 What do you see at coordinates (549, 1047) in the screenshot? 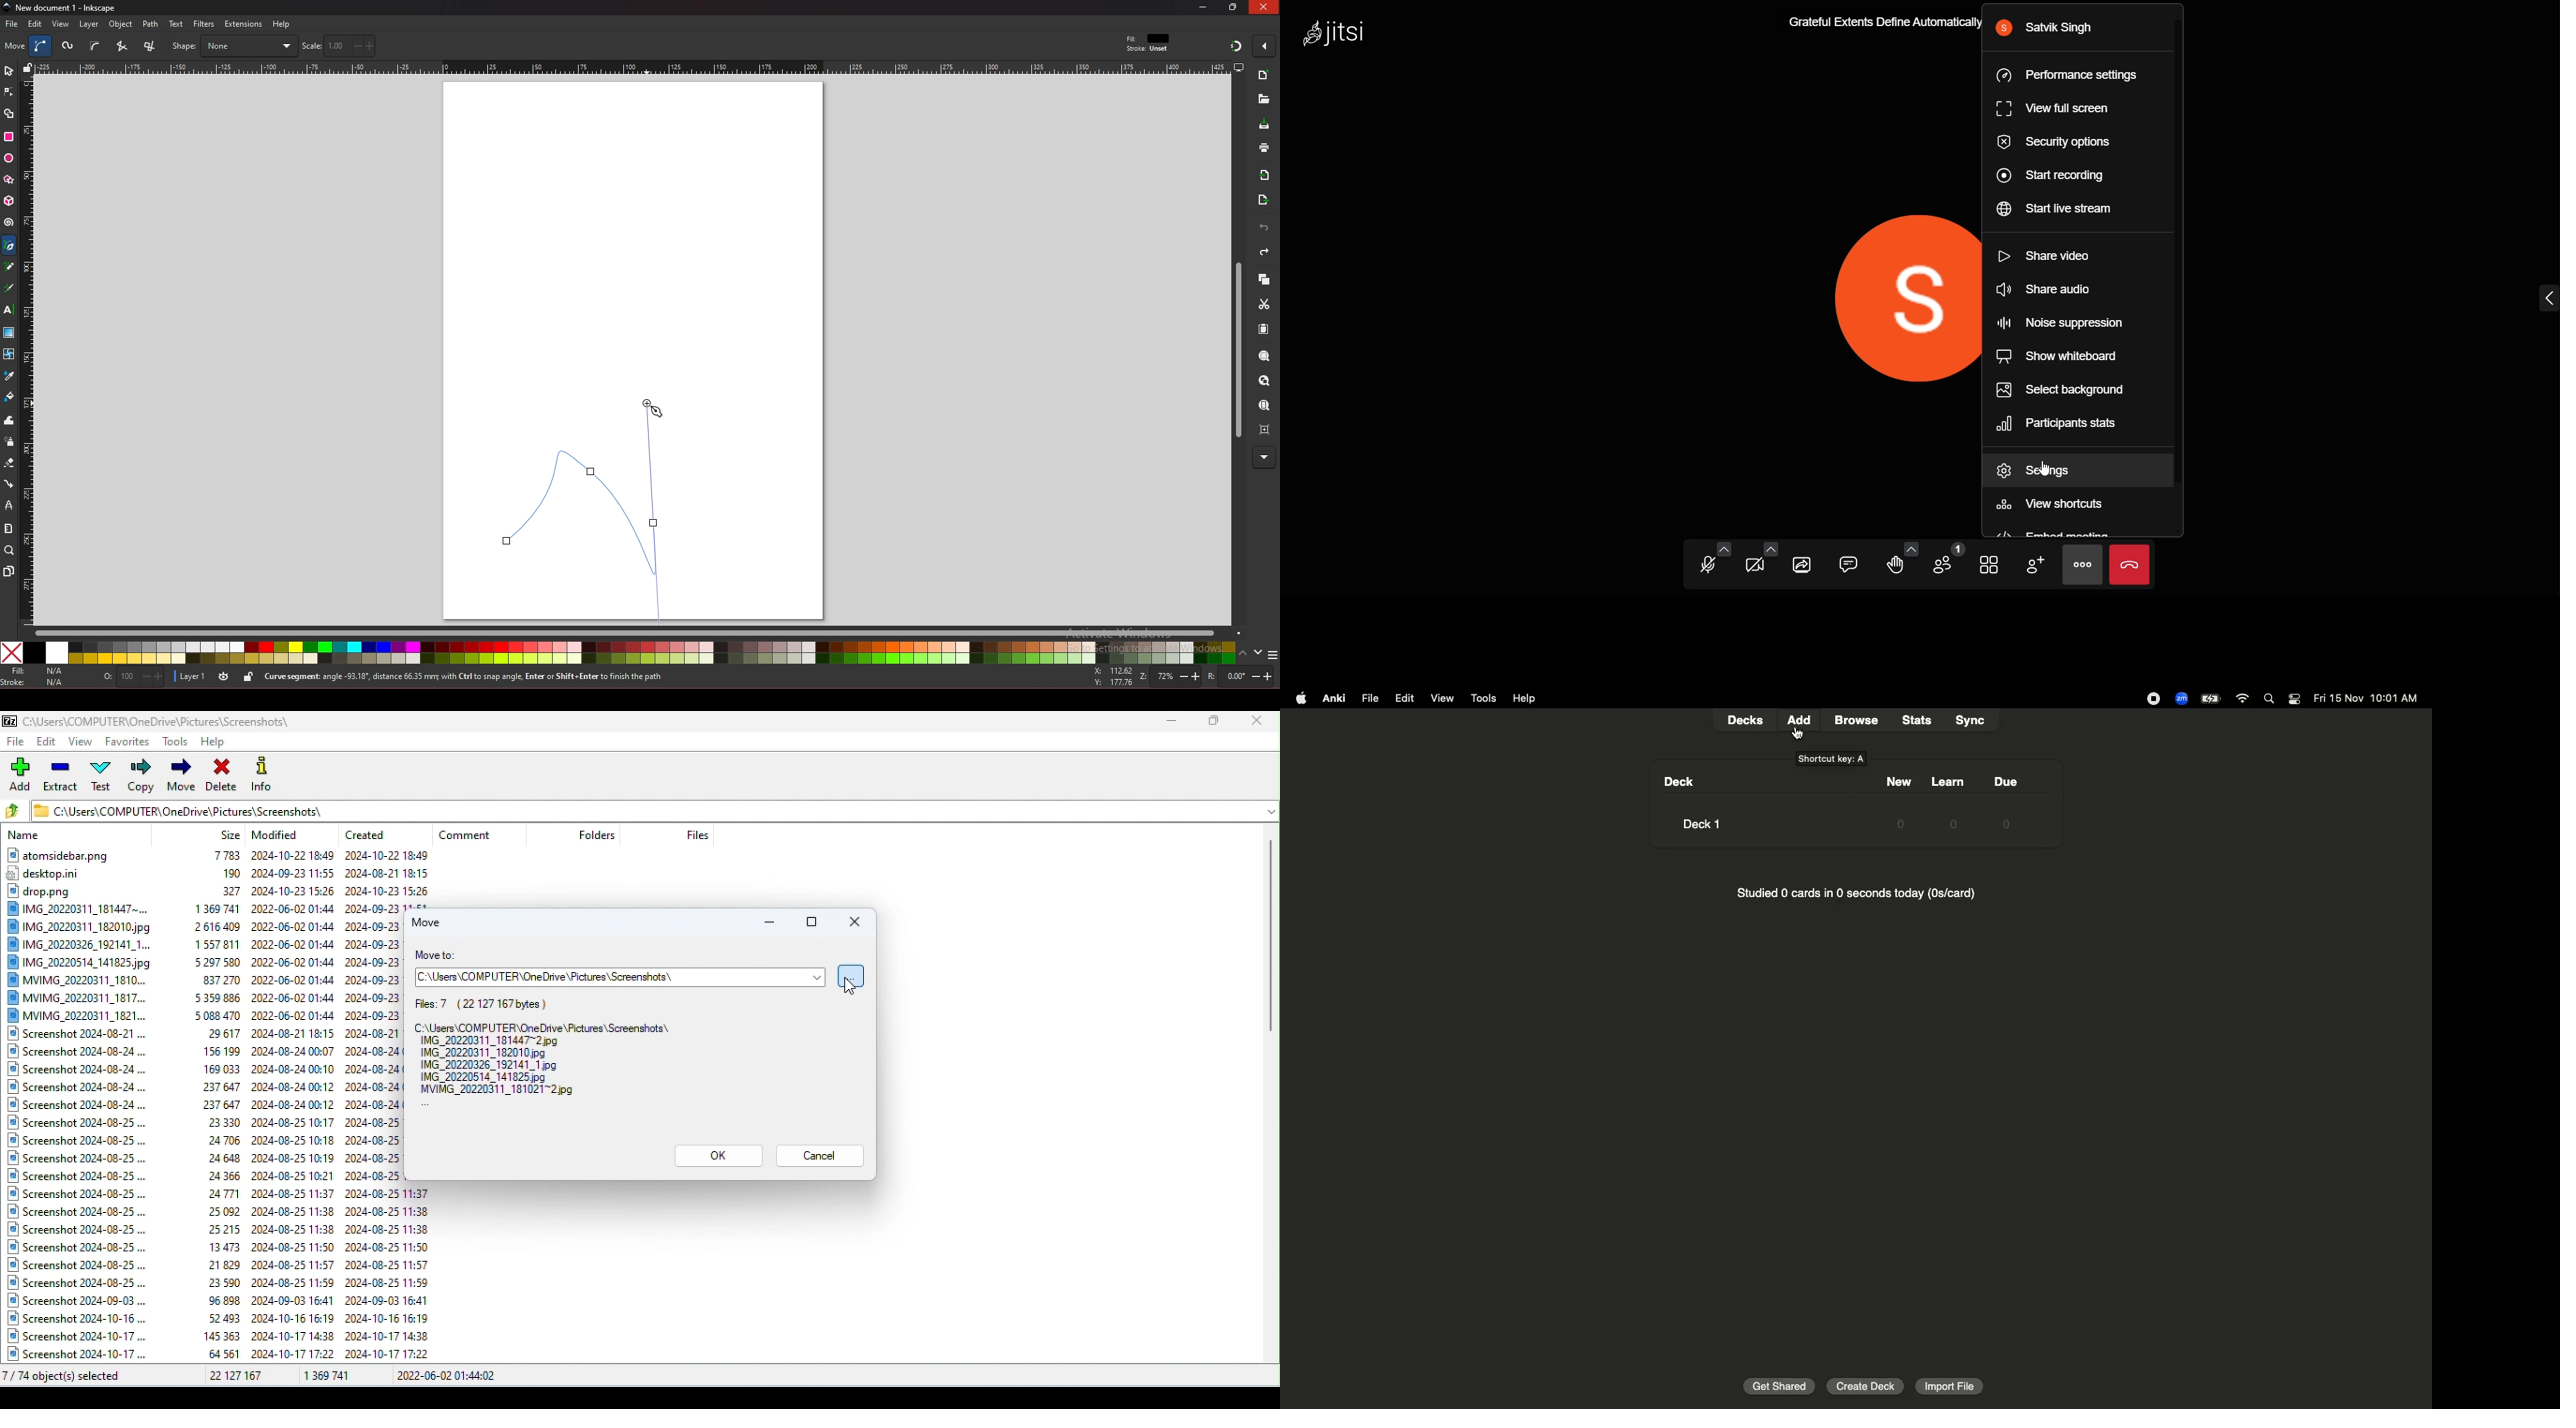
I see `Files` at bounding box center [549, 1047].